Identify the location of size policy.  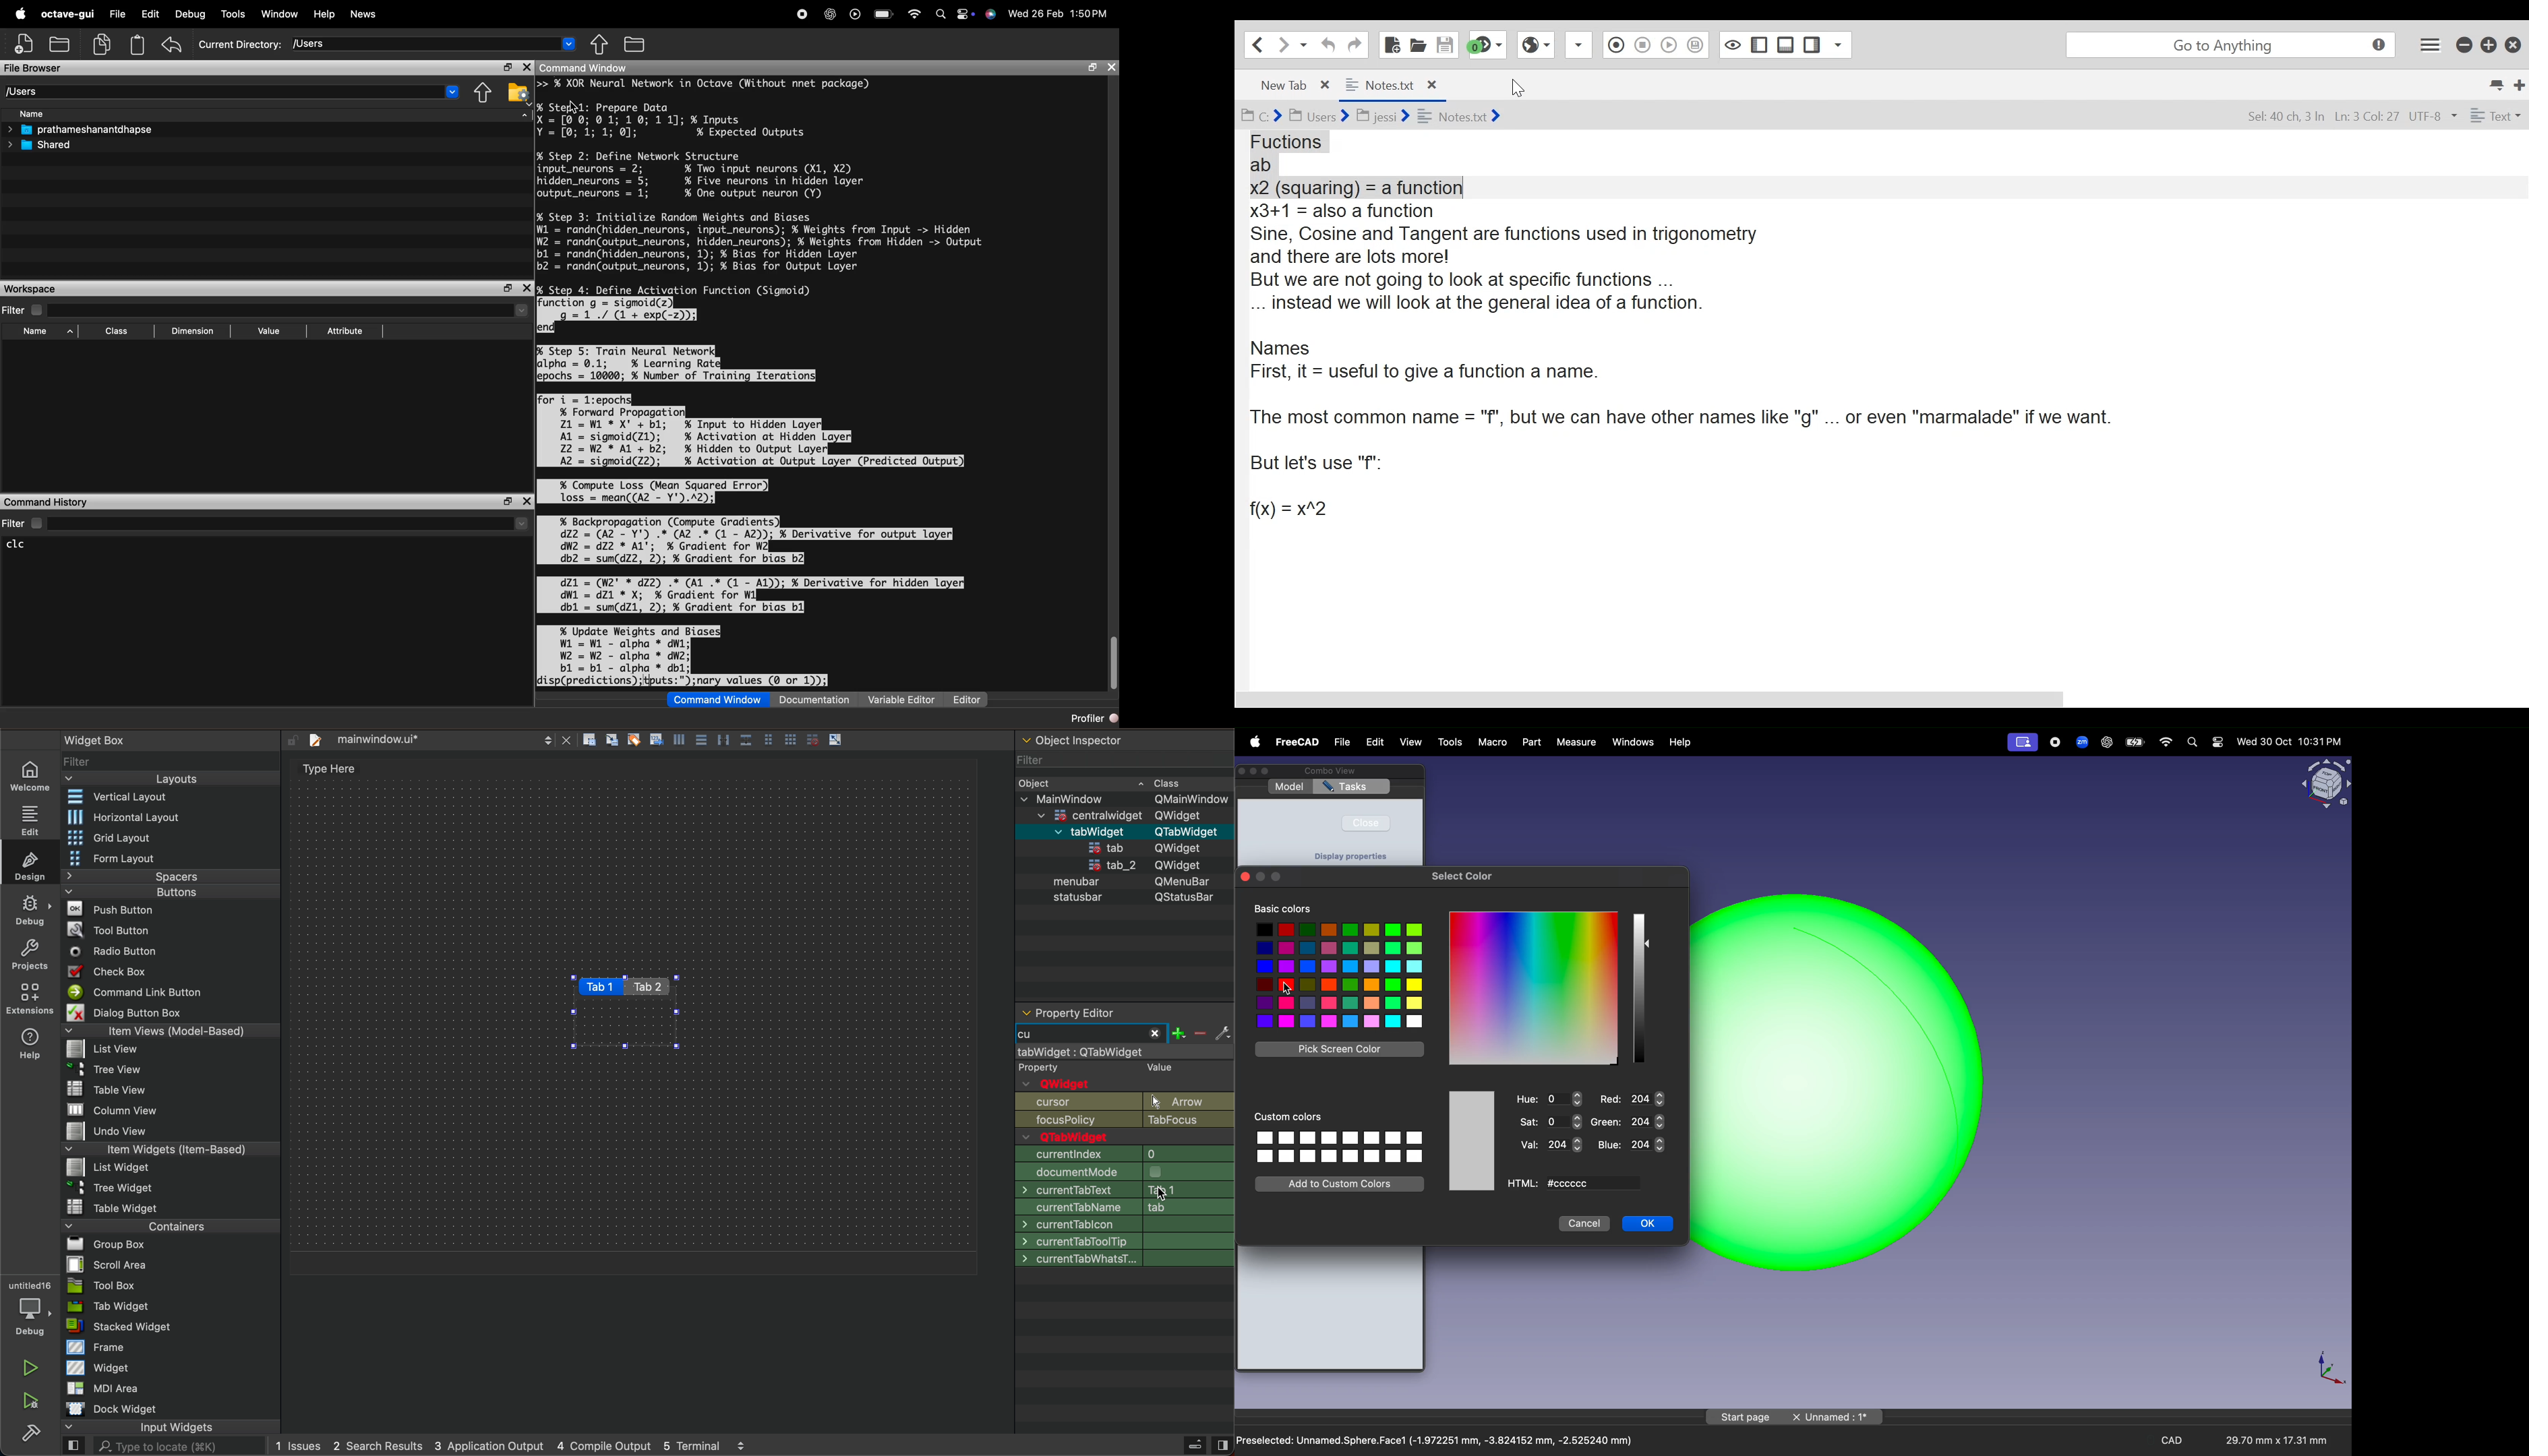
(1125, 1171).